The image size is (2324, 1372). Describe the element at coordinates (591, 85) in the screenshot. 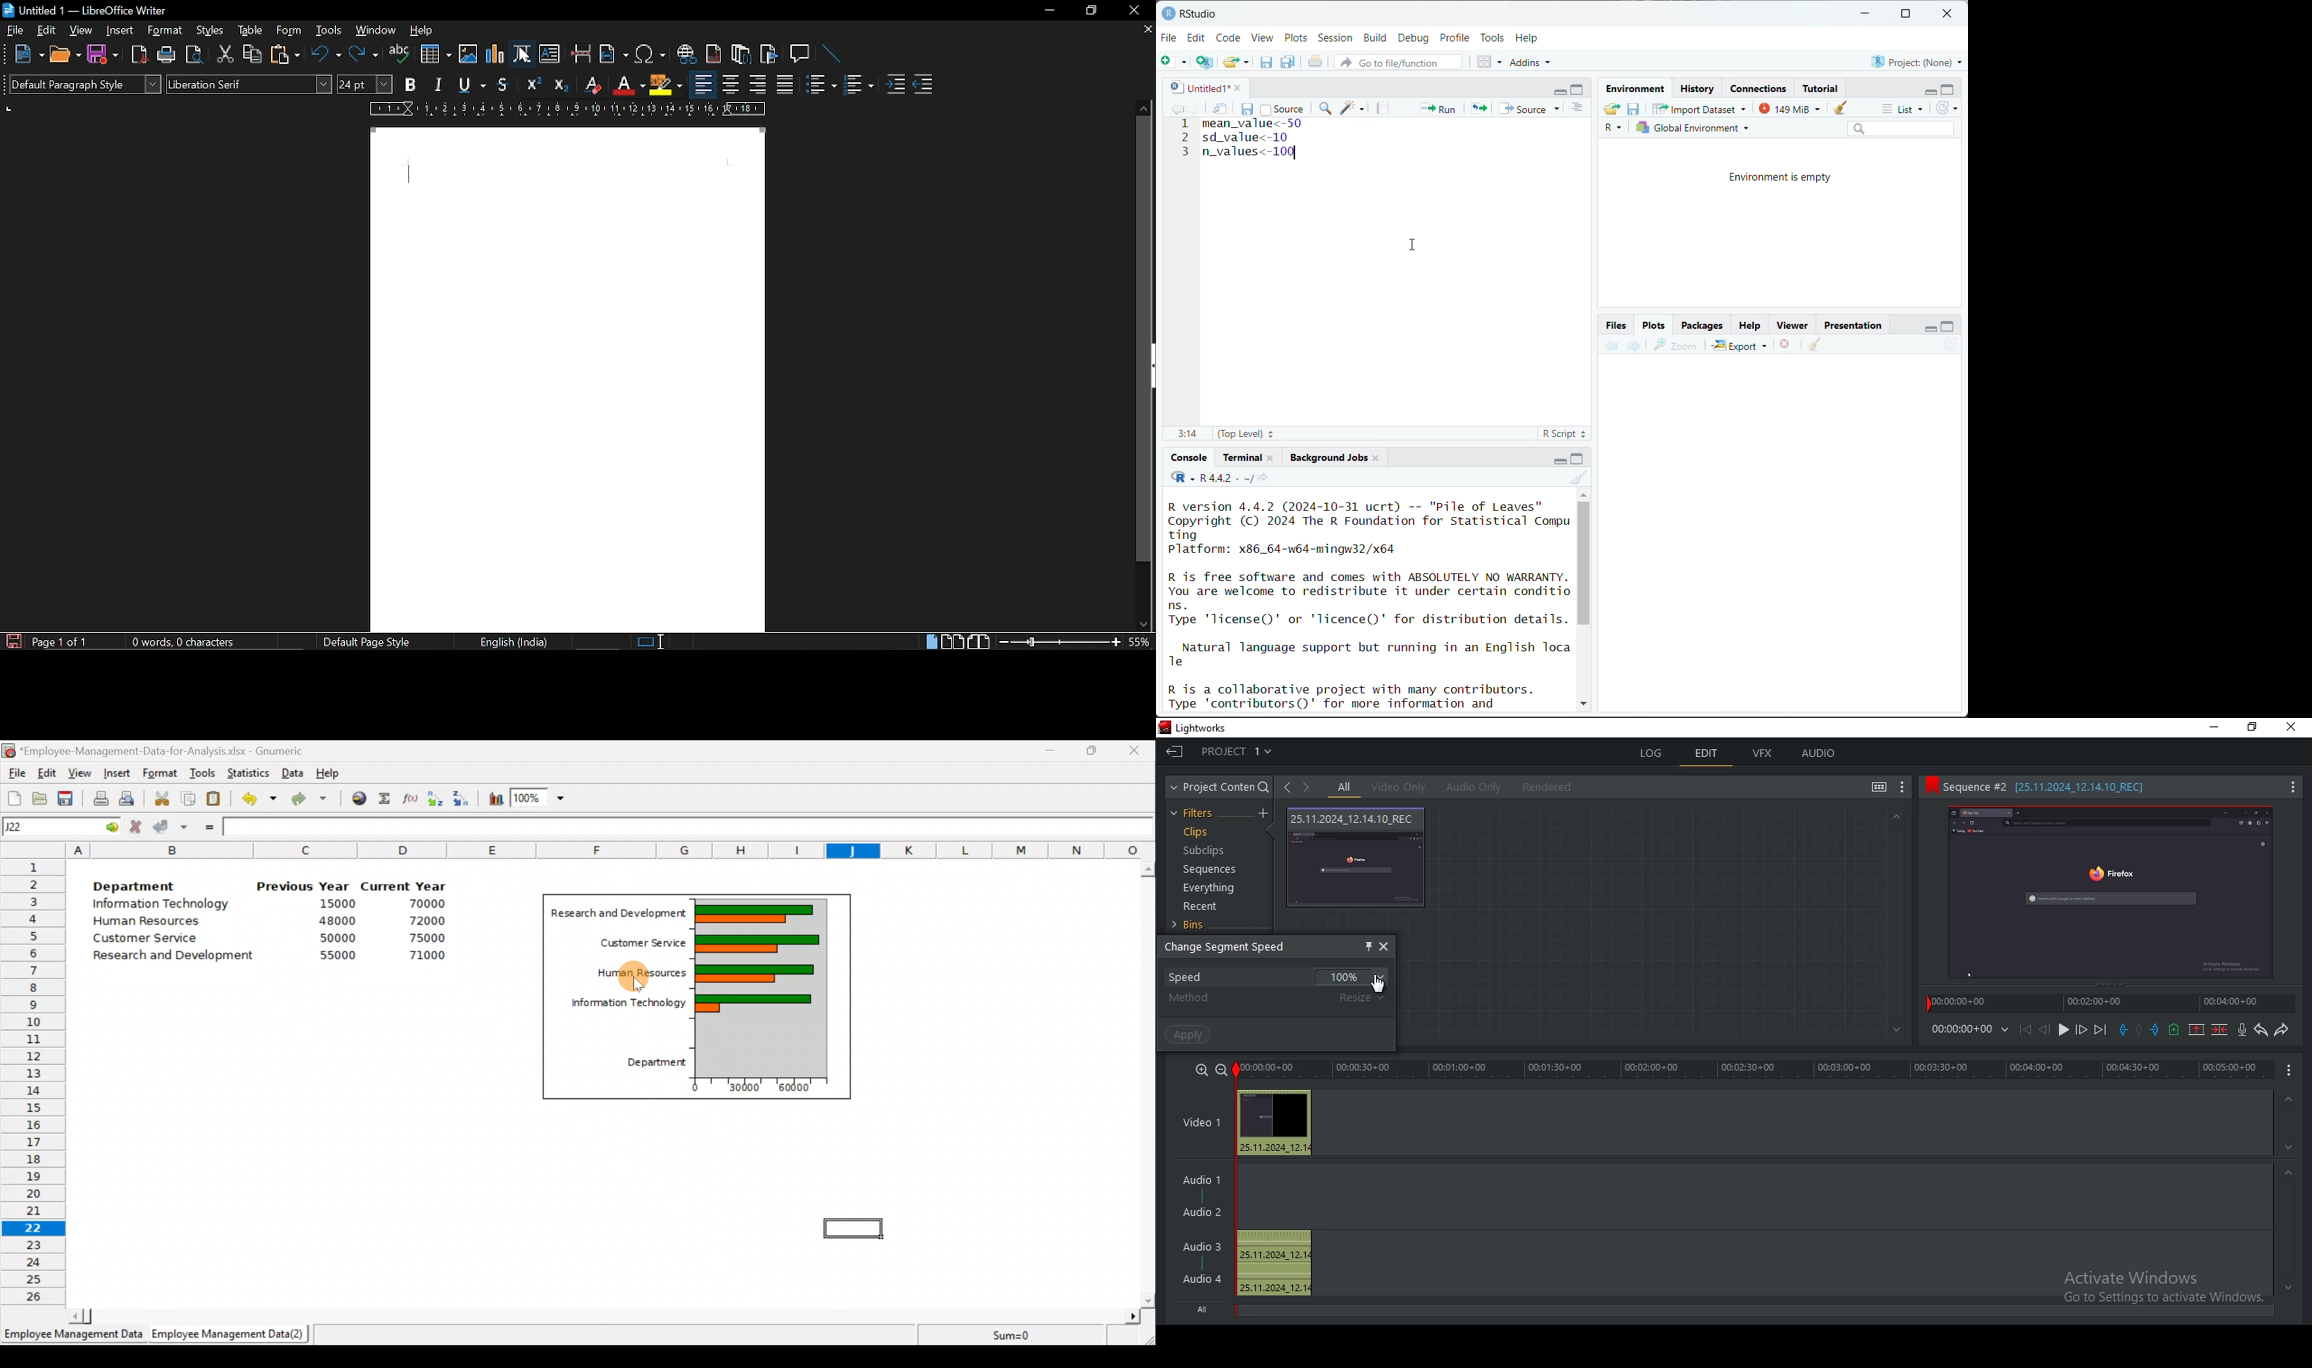

I see `eraser` at that location.